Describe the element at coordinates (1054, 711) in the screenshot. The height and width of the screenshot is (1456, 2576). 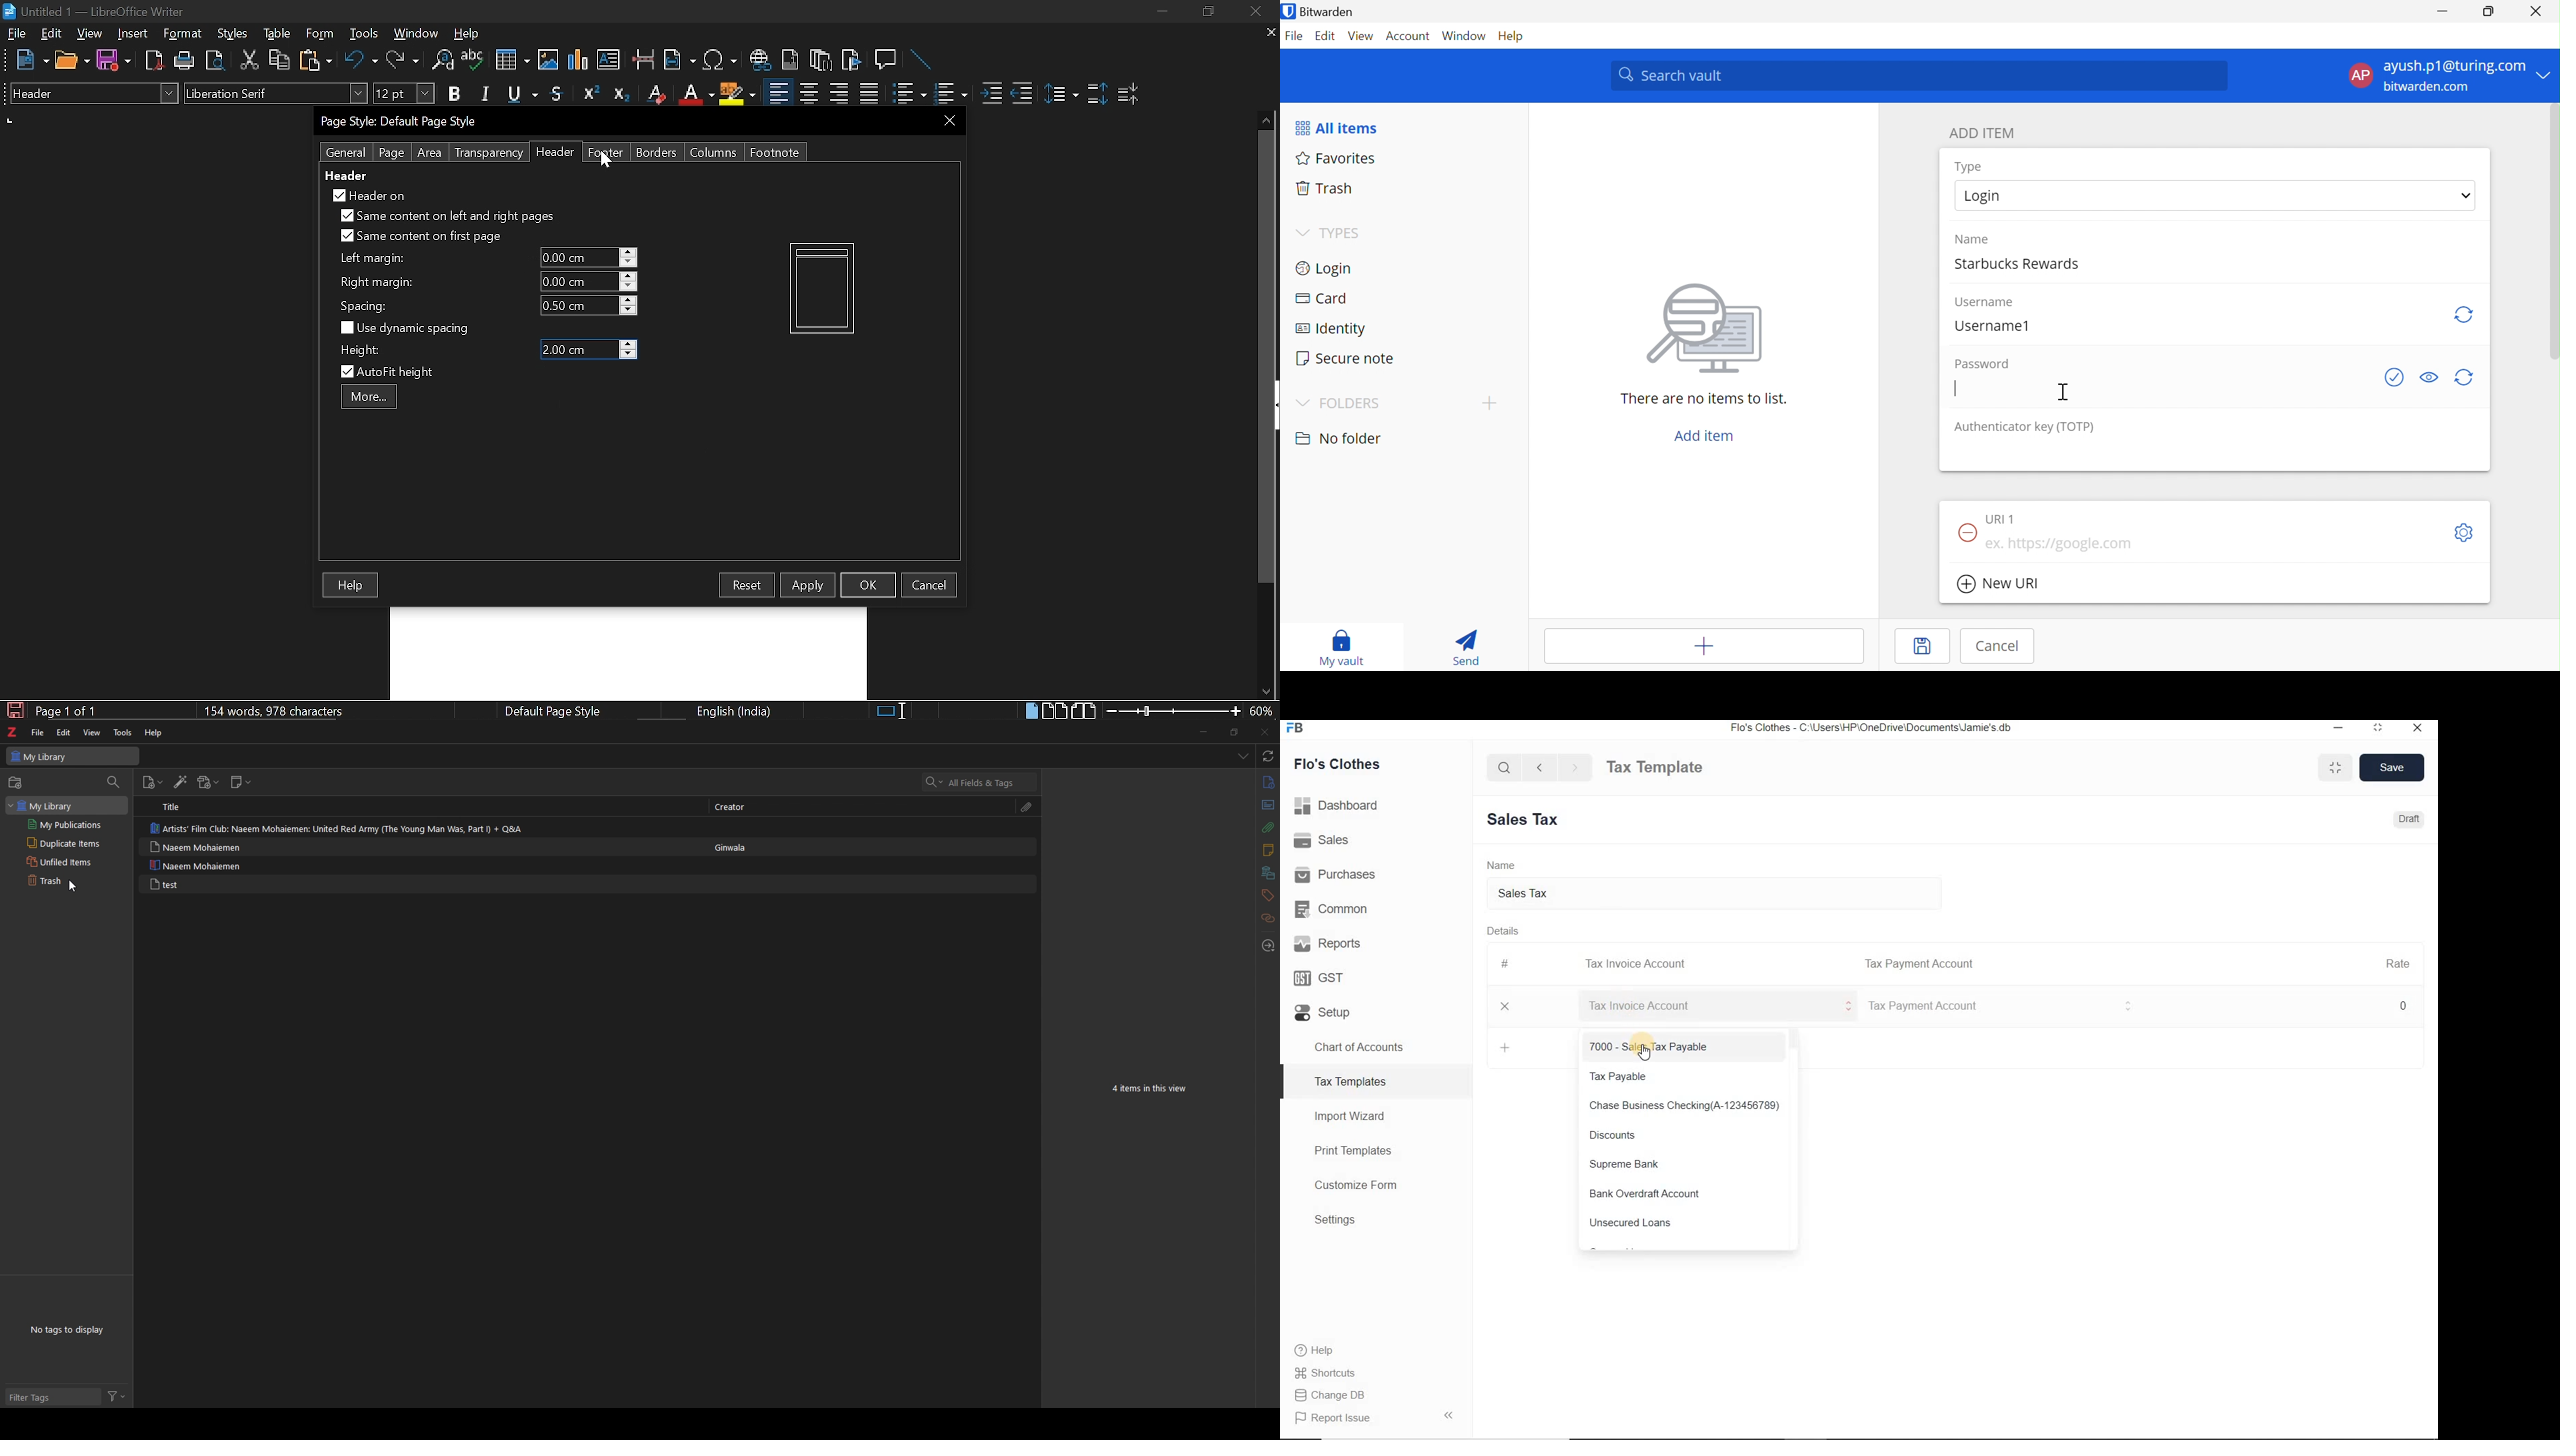
I see `Multiple page view` at that location.